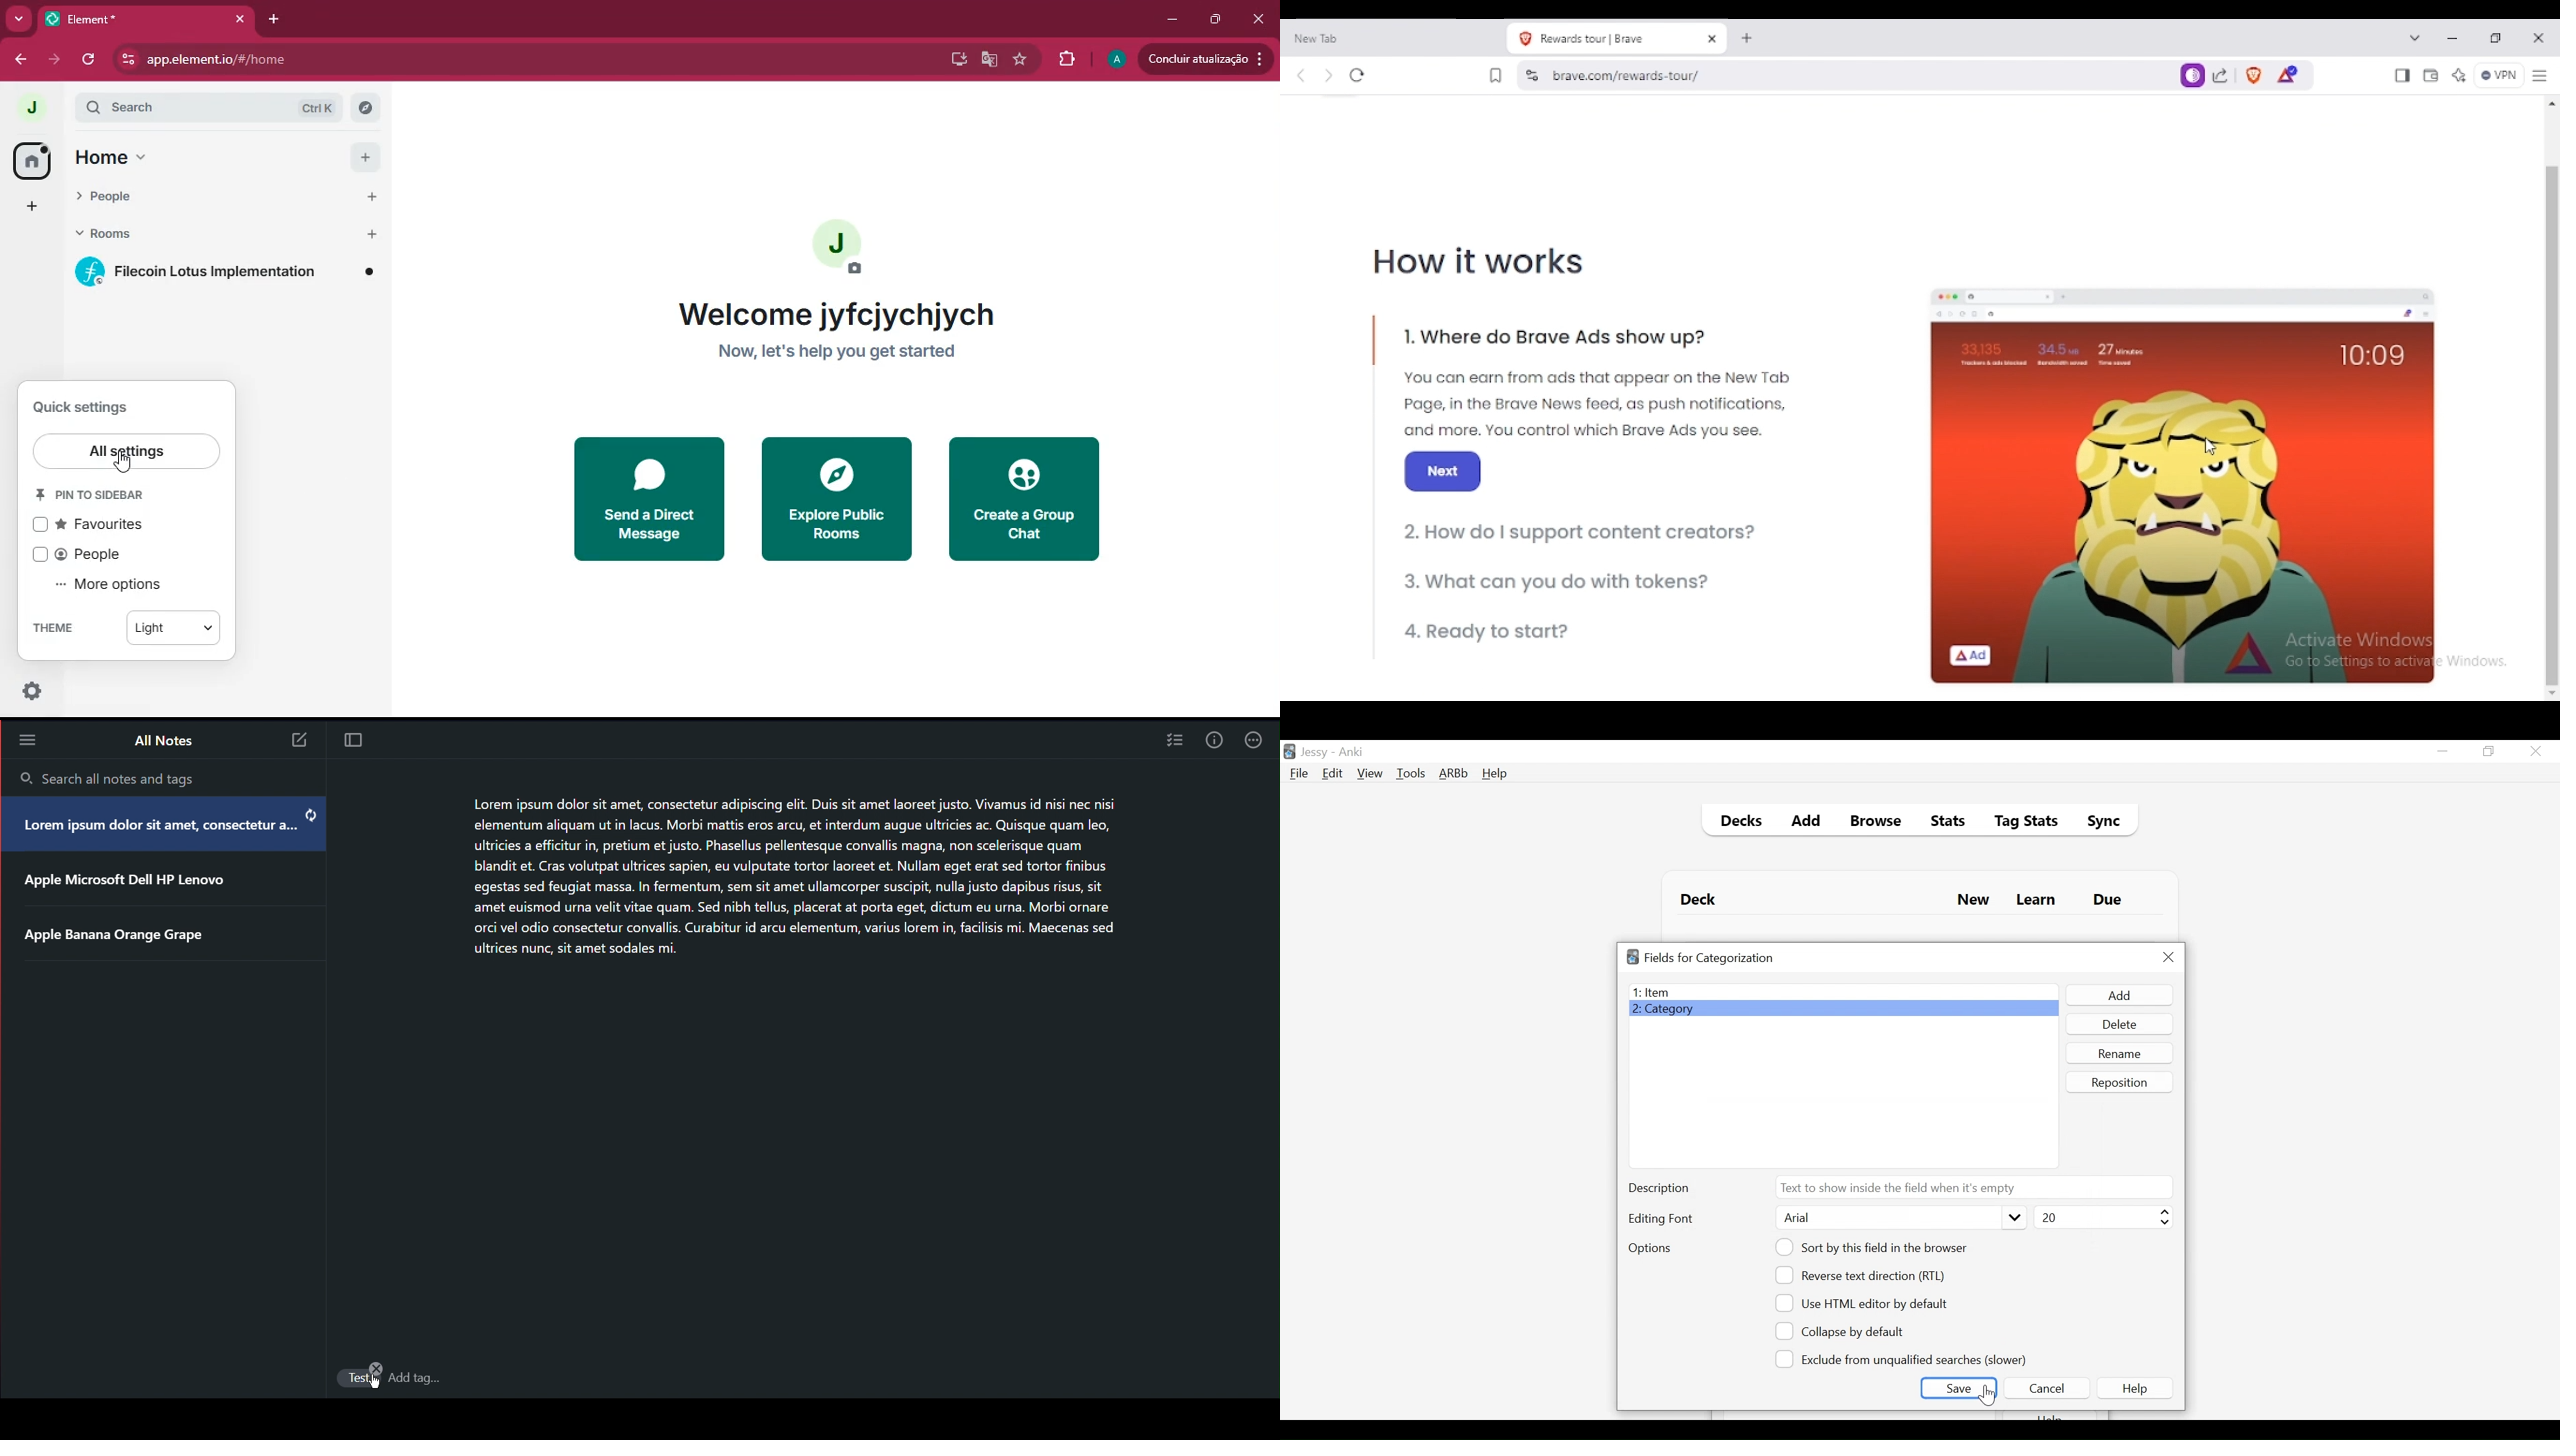 The image size is (2576, 1456). Describe the element at coordinates (1873, 1247) in the screenshot. I see `(un)select Sort by this field in the browser` at that location.